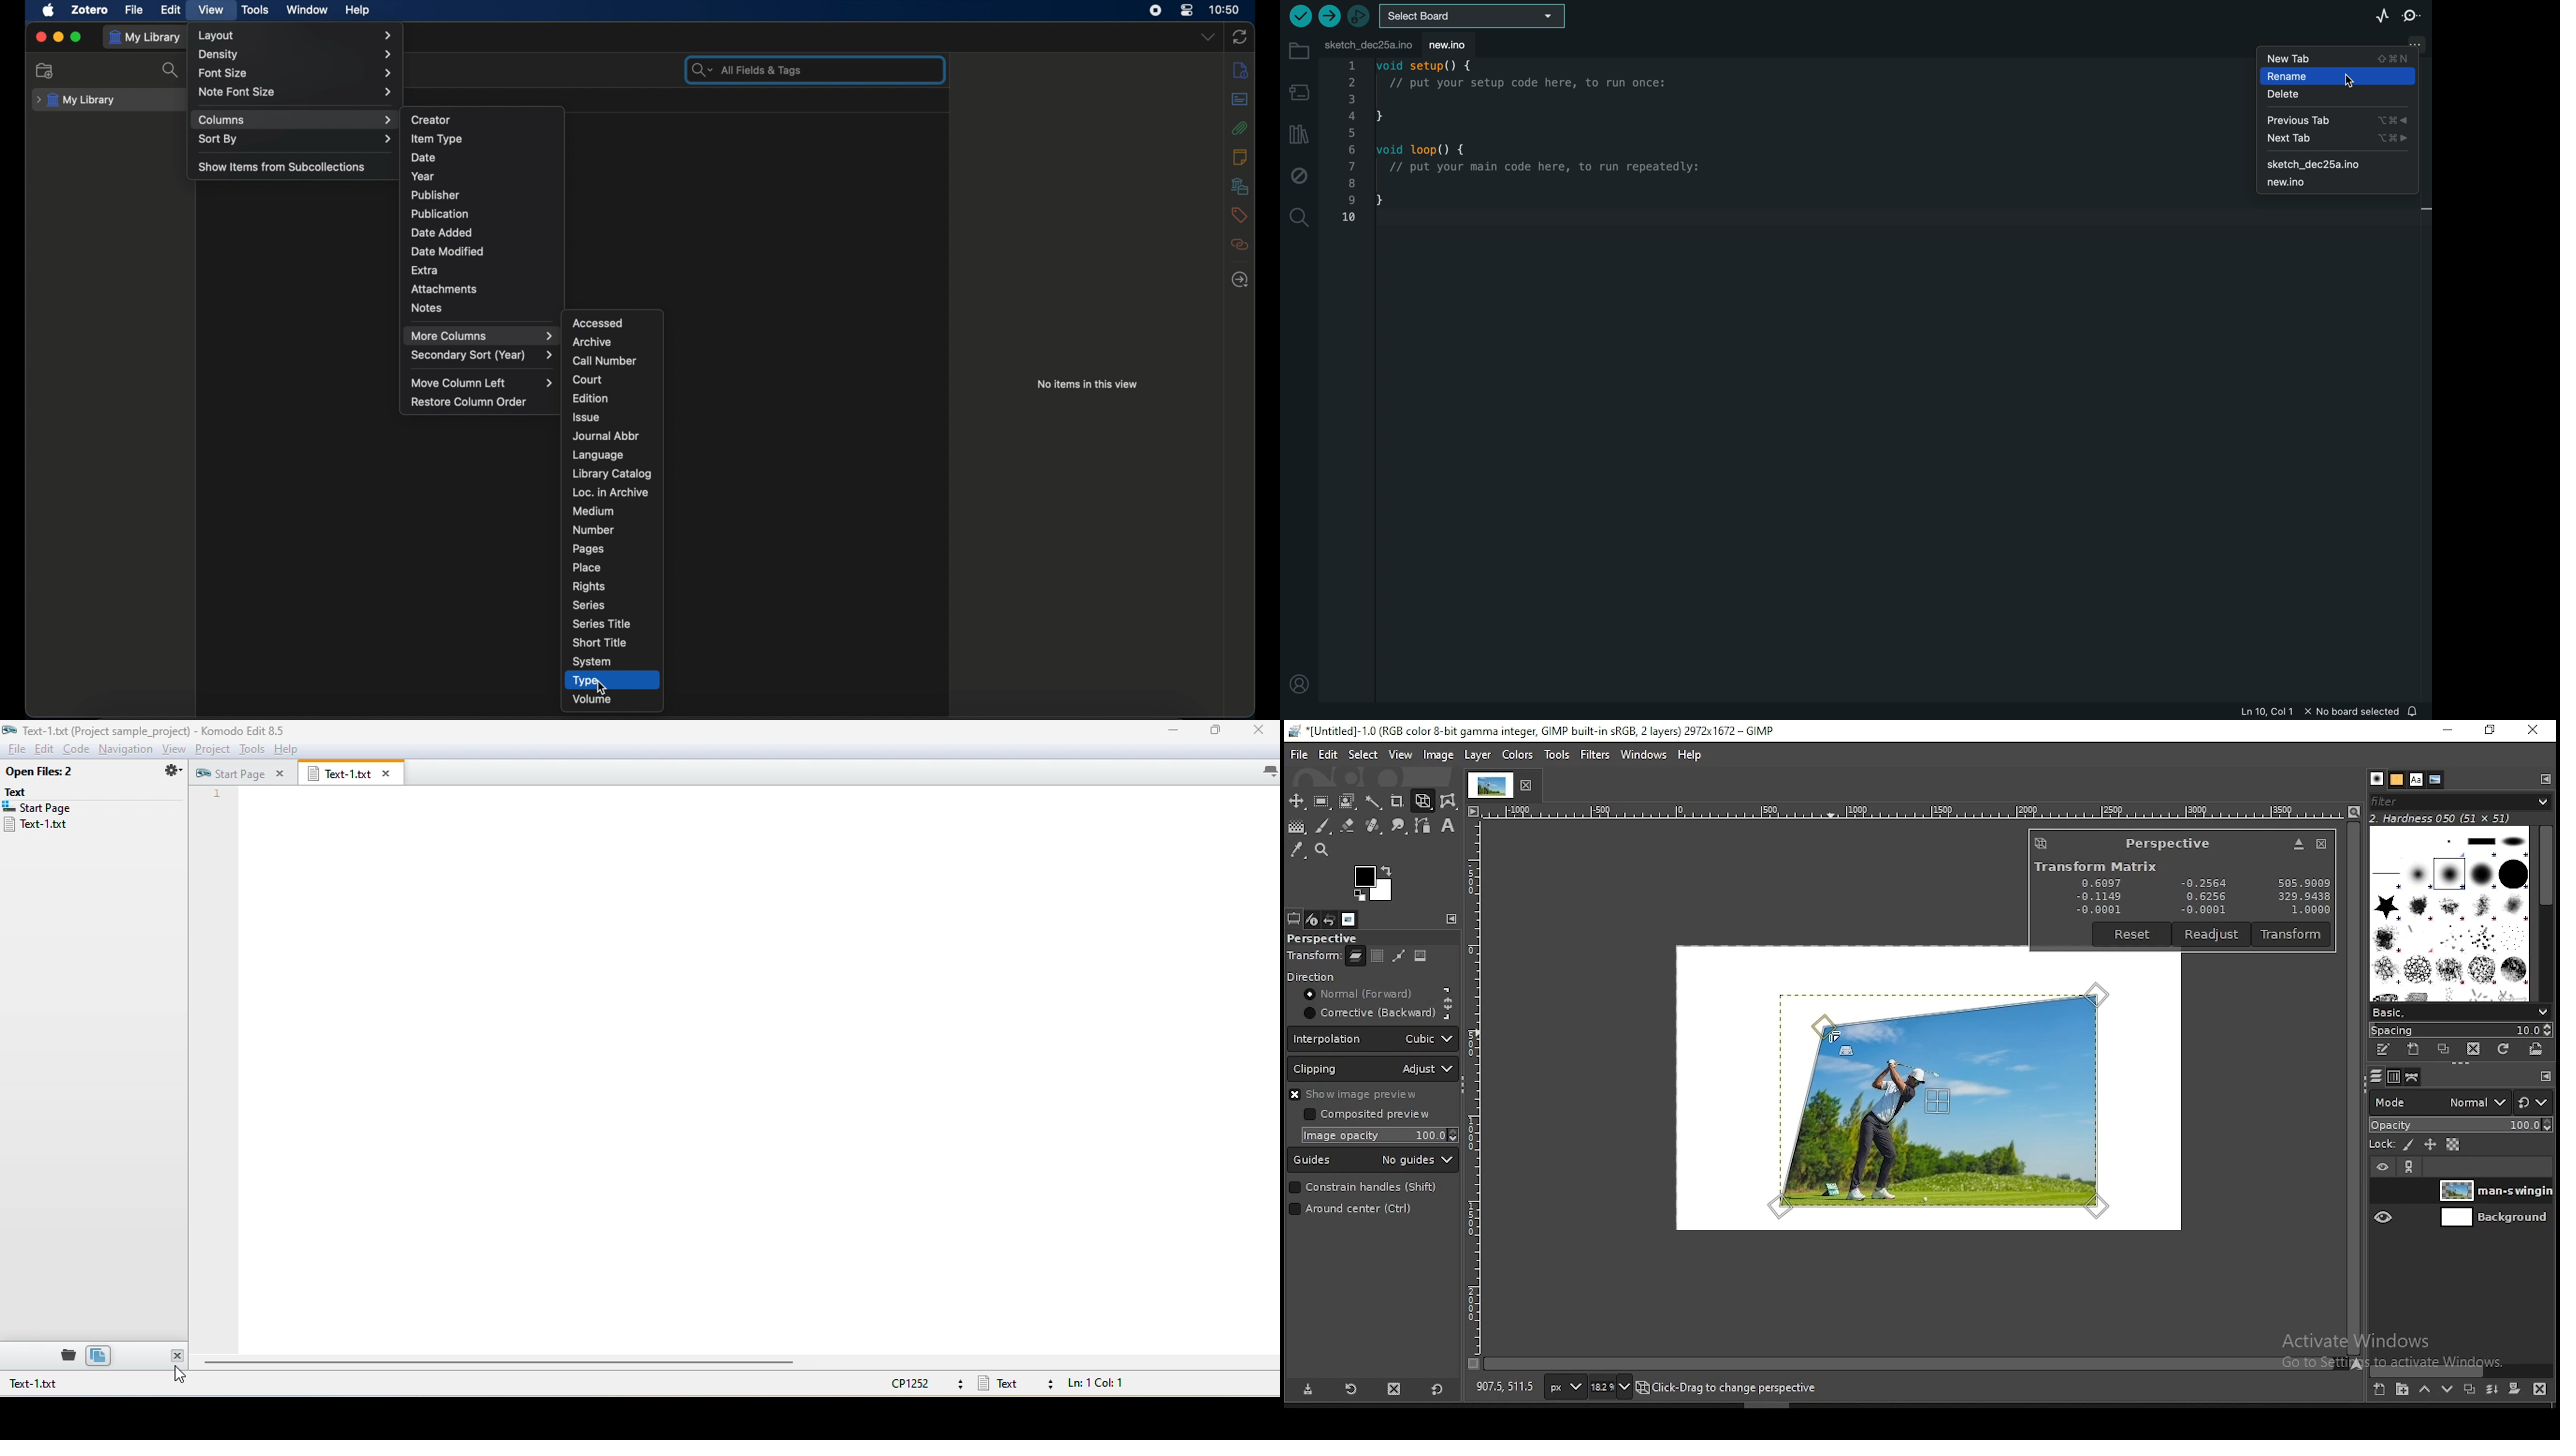 The height and width of the screenshot is (1456, 2576). What do you see at coordinates (1364, 1188) in the screenshot?
I see `constraint handles (shift)` at bounding box center [1364, 1188].